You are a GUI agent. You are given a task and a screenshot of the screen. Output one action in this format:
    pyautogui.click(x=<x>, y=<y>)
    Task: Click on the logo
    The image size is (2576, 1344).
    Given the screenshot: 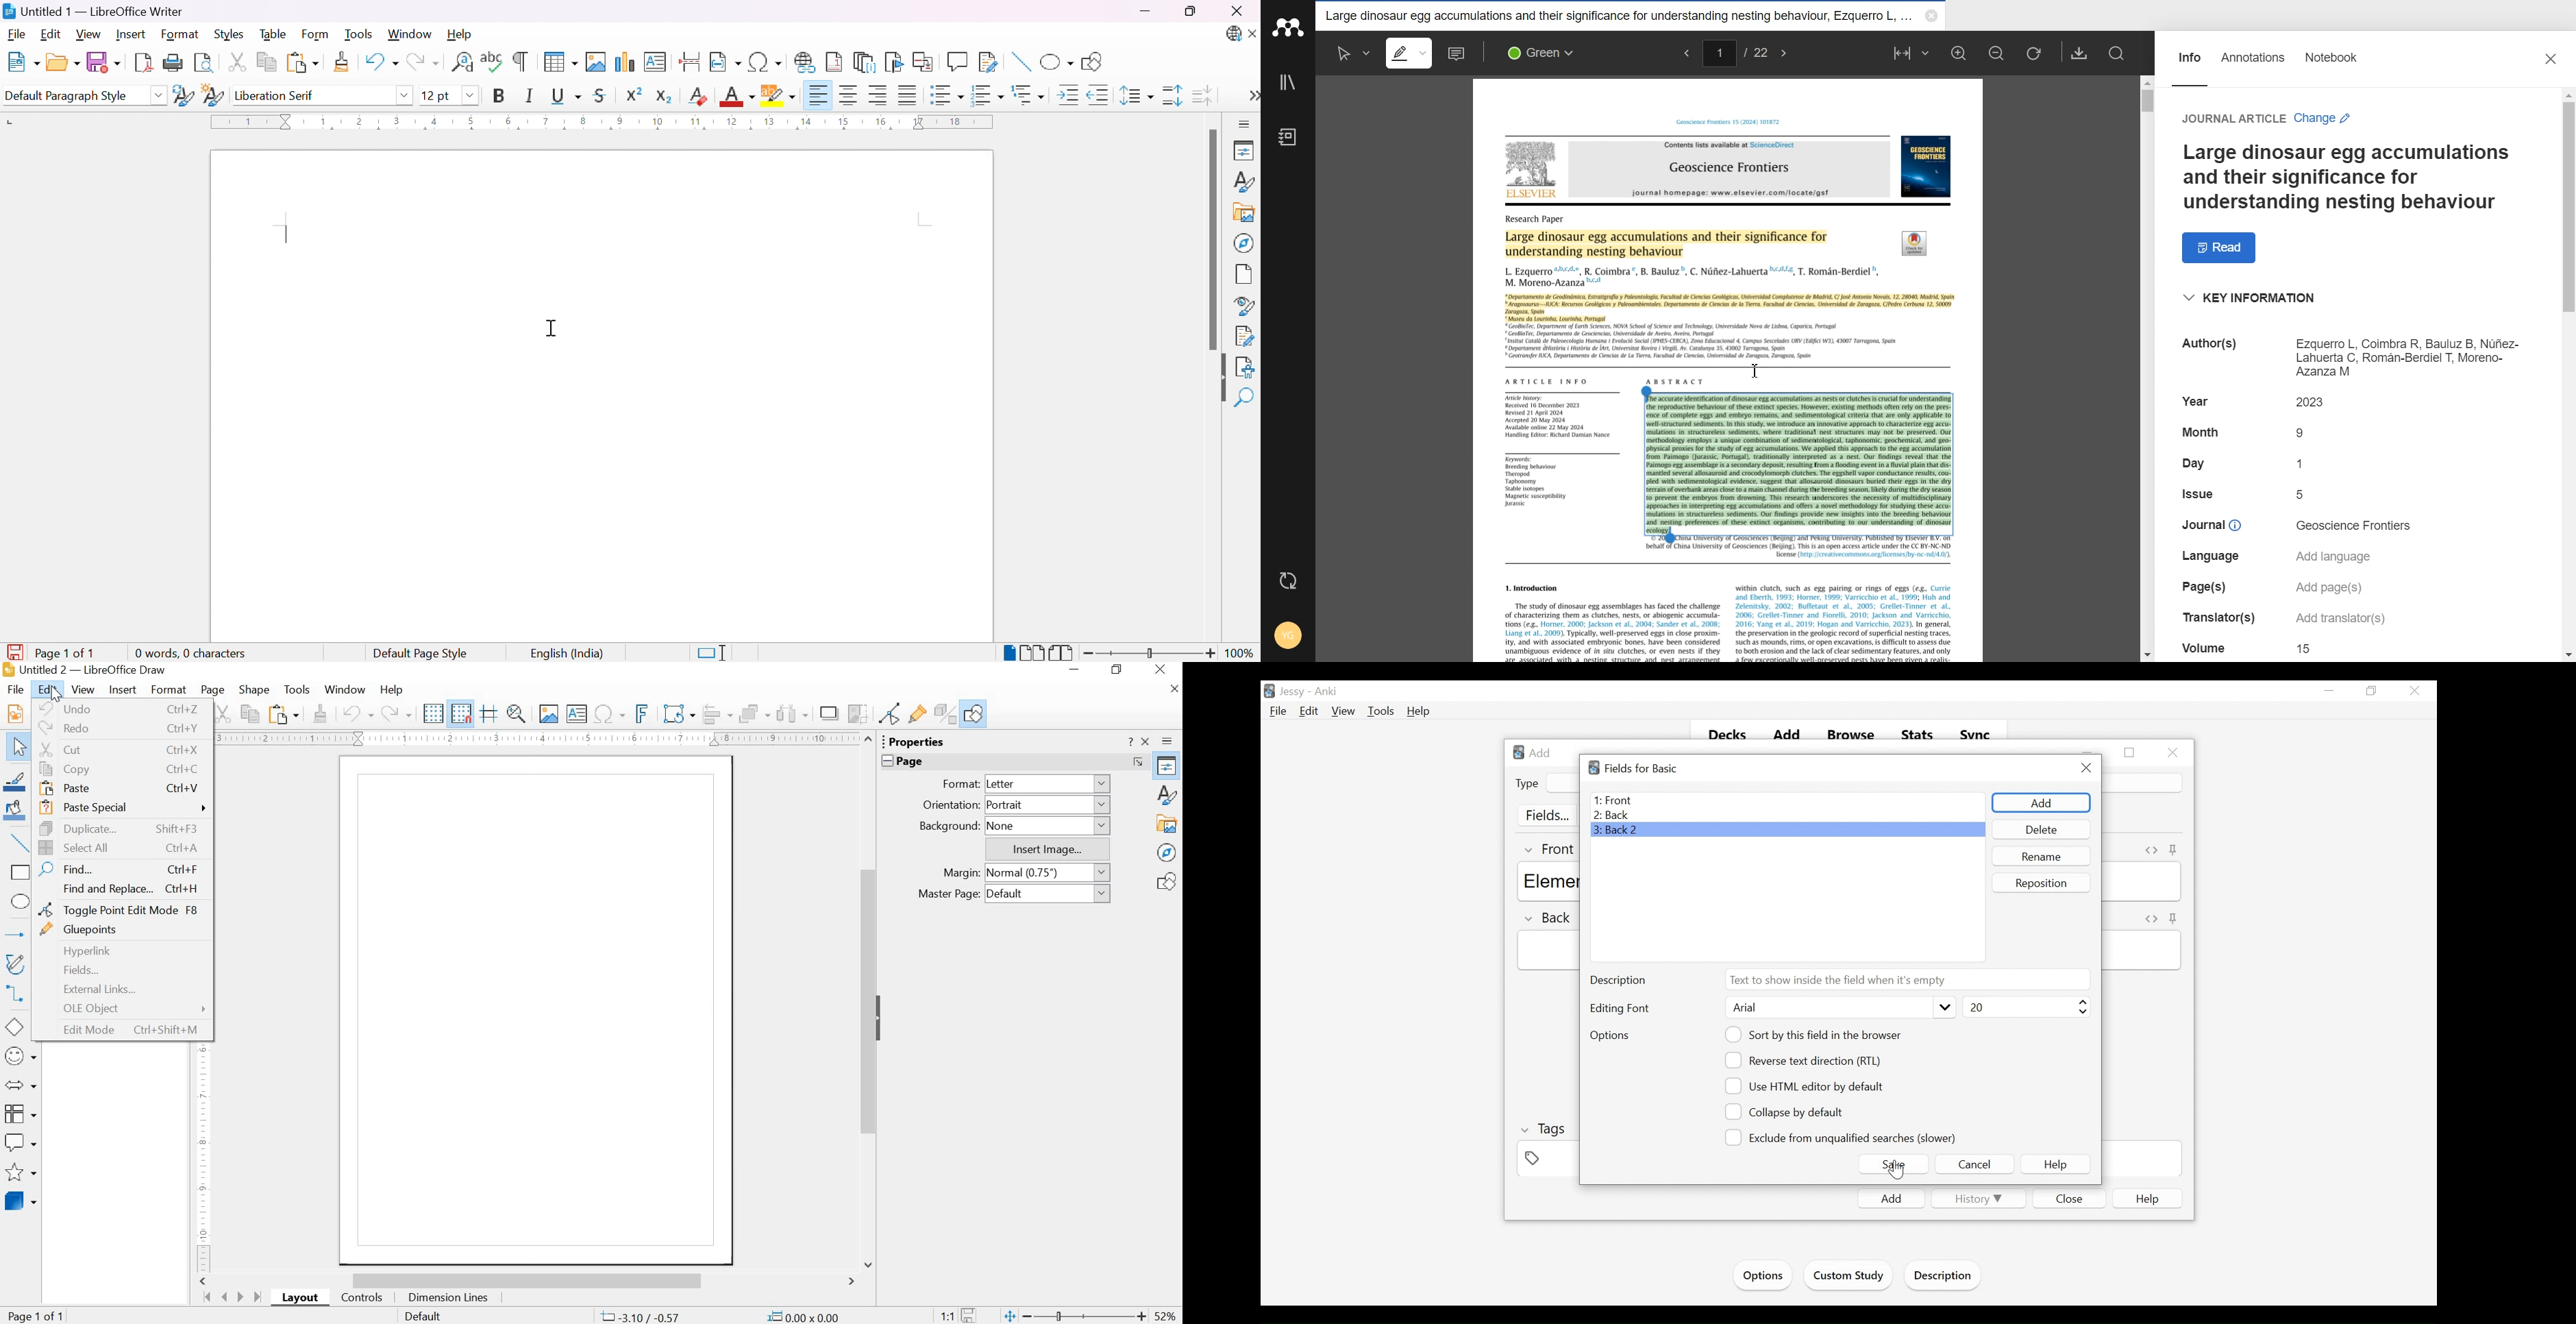 What is the action you would take?
    pyautogui.click(x=1916, y=243)
    